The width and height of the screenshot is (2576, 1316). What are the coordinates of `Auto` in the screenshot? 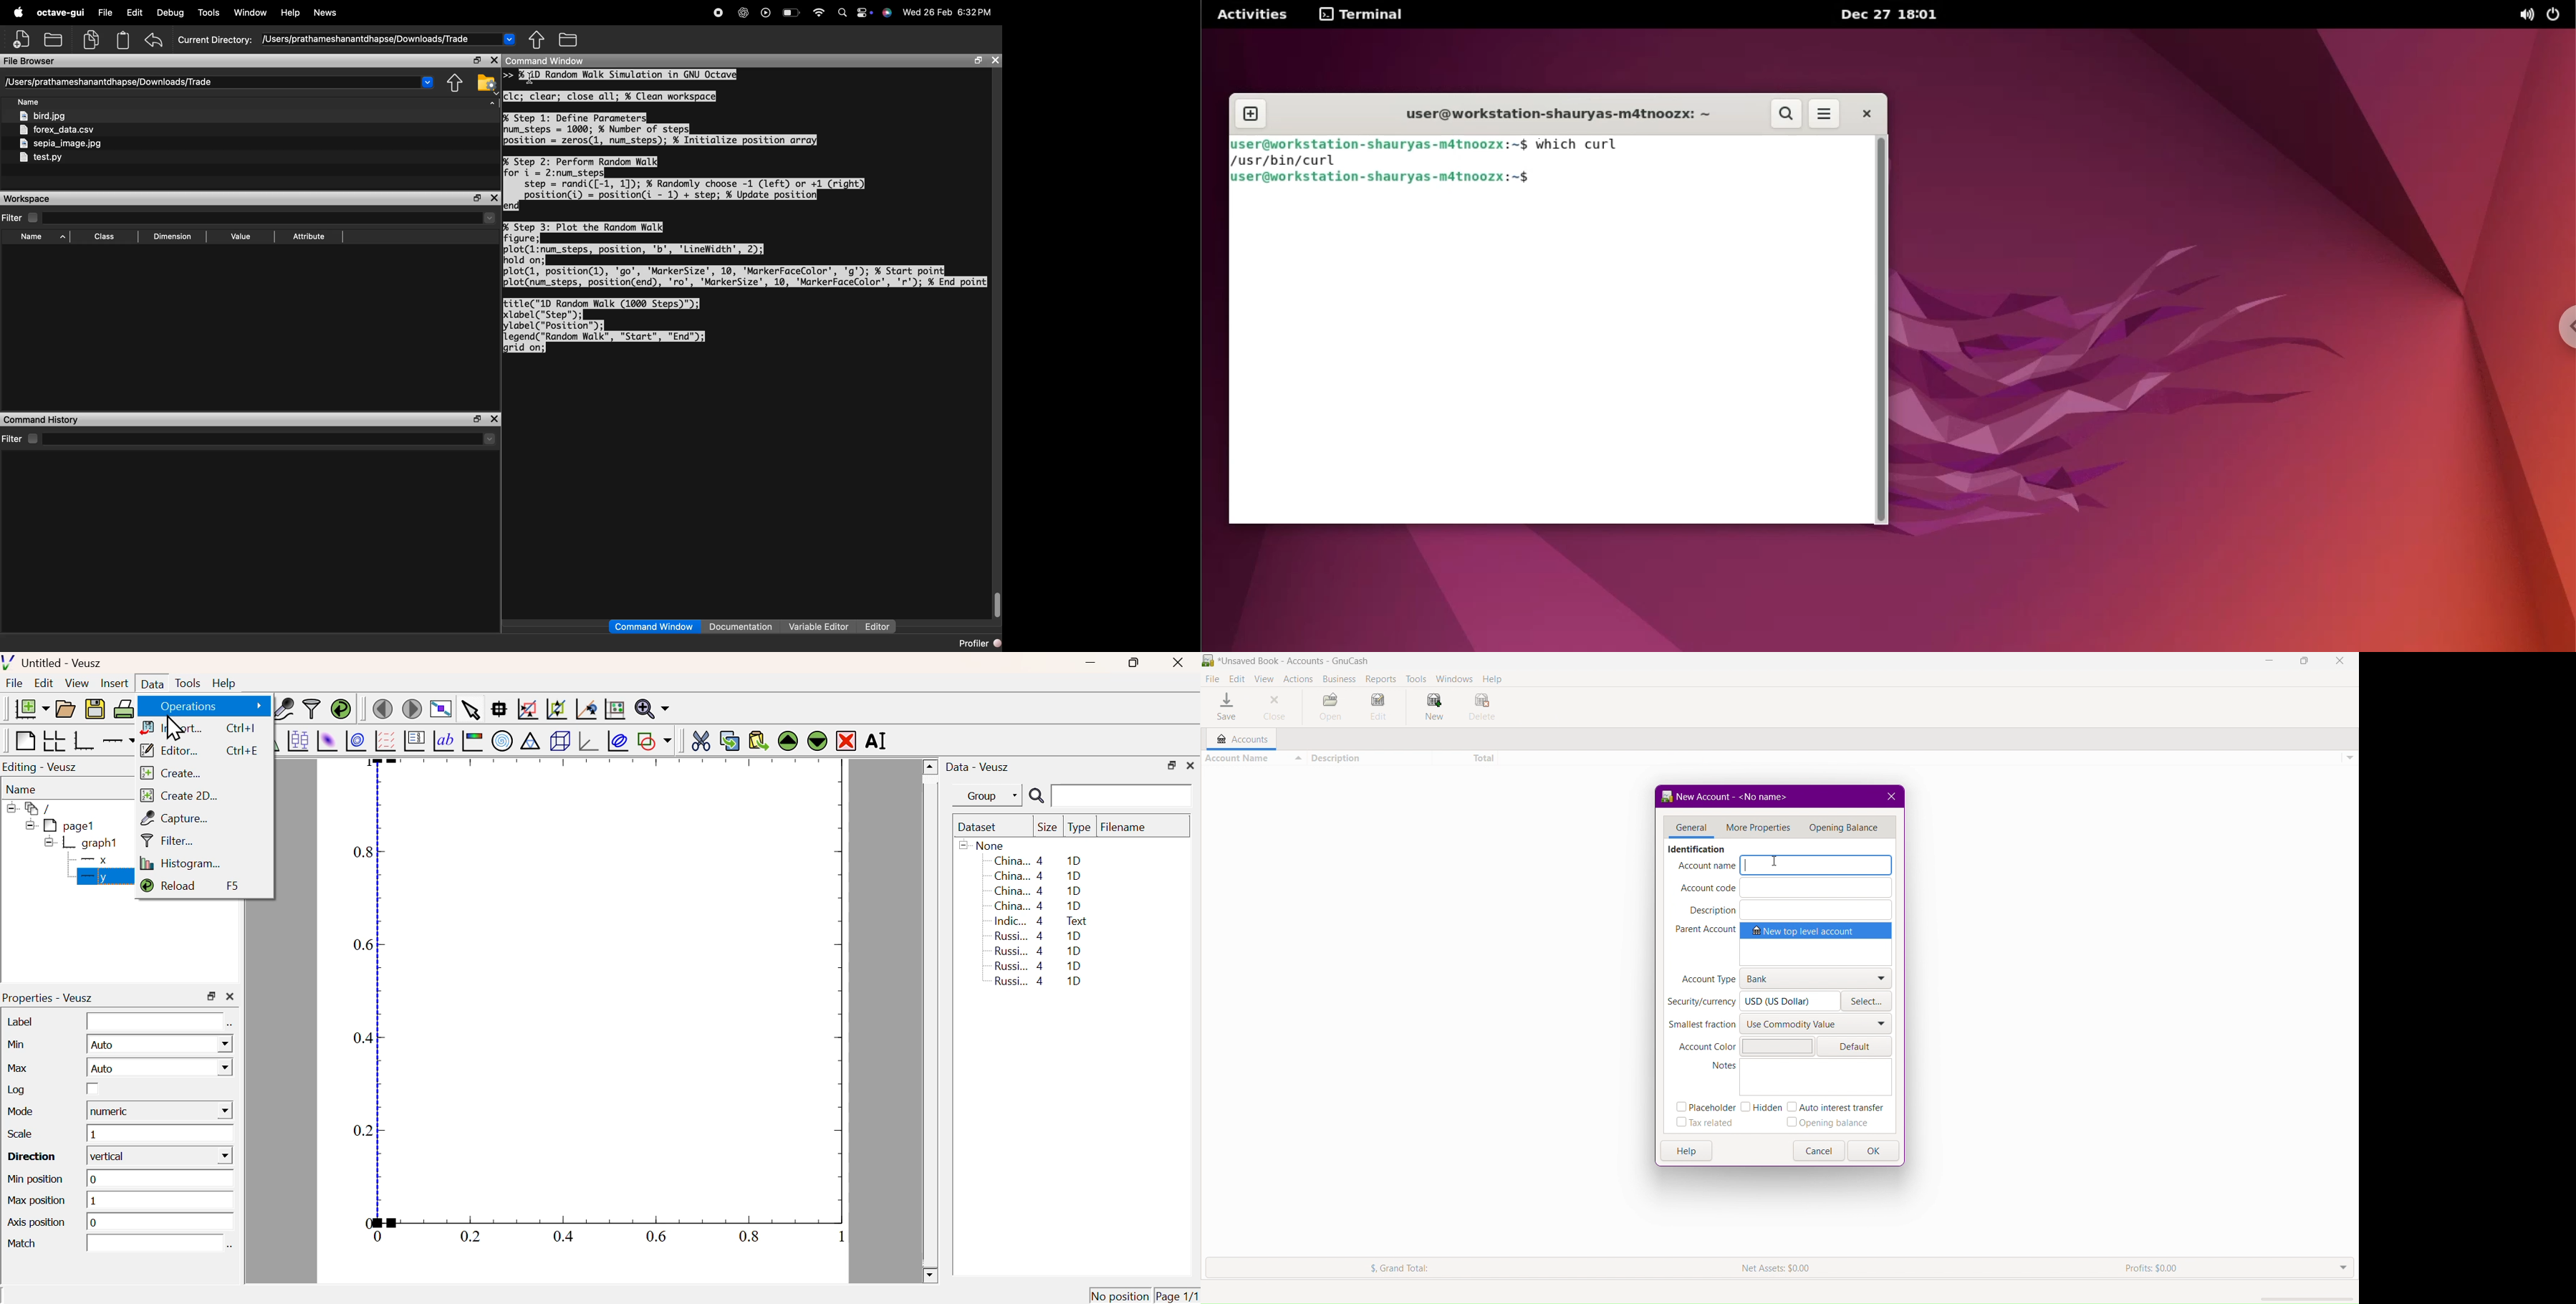 It's located at (160, 1068).